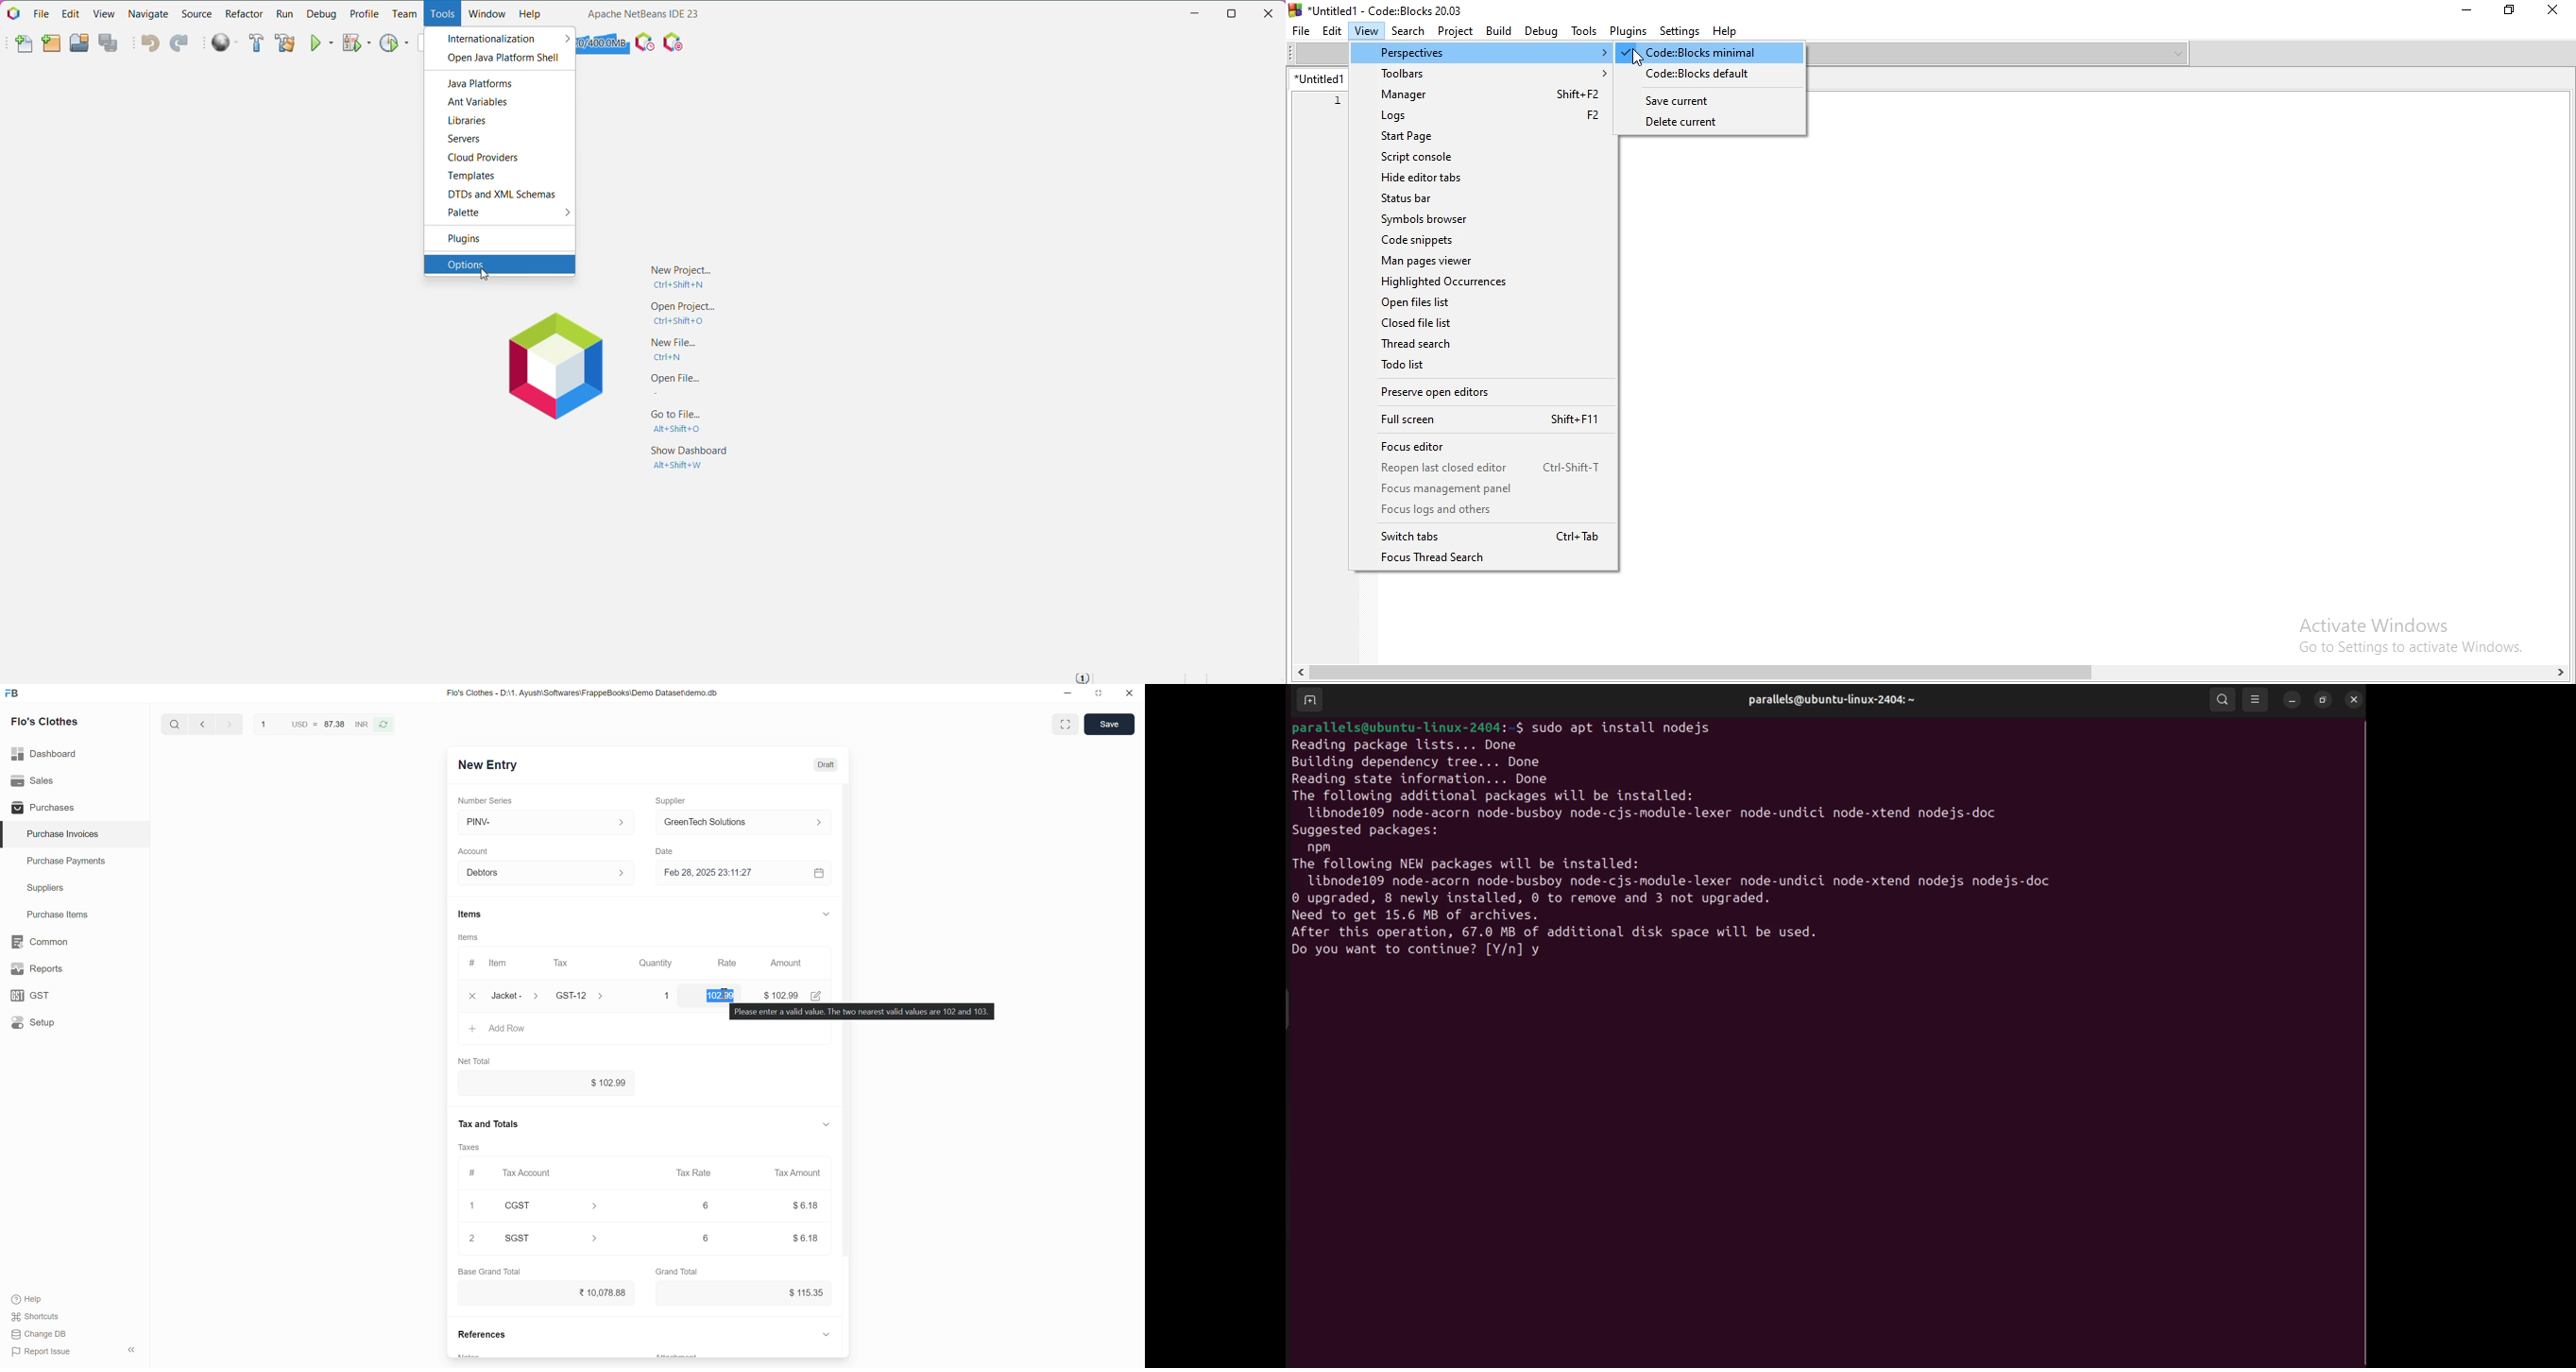 The height and width of the screenshot is (1372, 2576). I want to click on Change dimension, so click(1099, 693).